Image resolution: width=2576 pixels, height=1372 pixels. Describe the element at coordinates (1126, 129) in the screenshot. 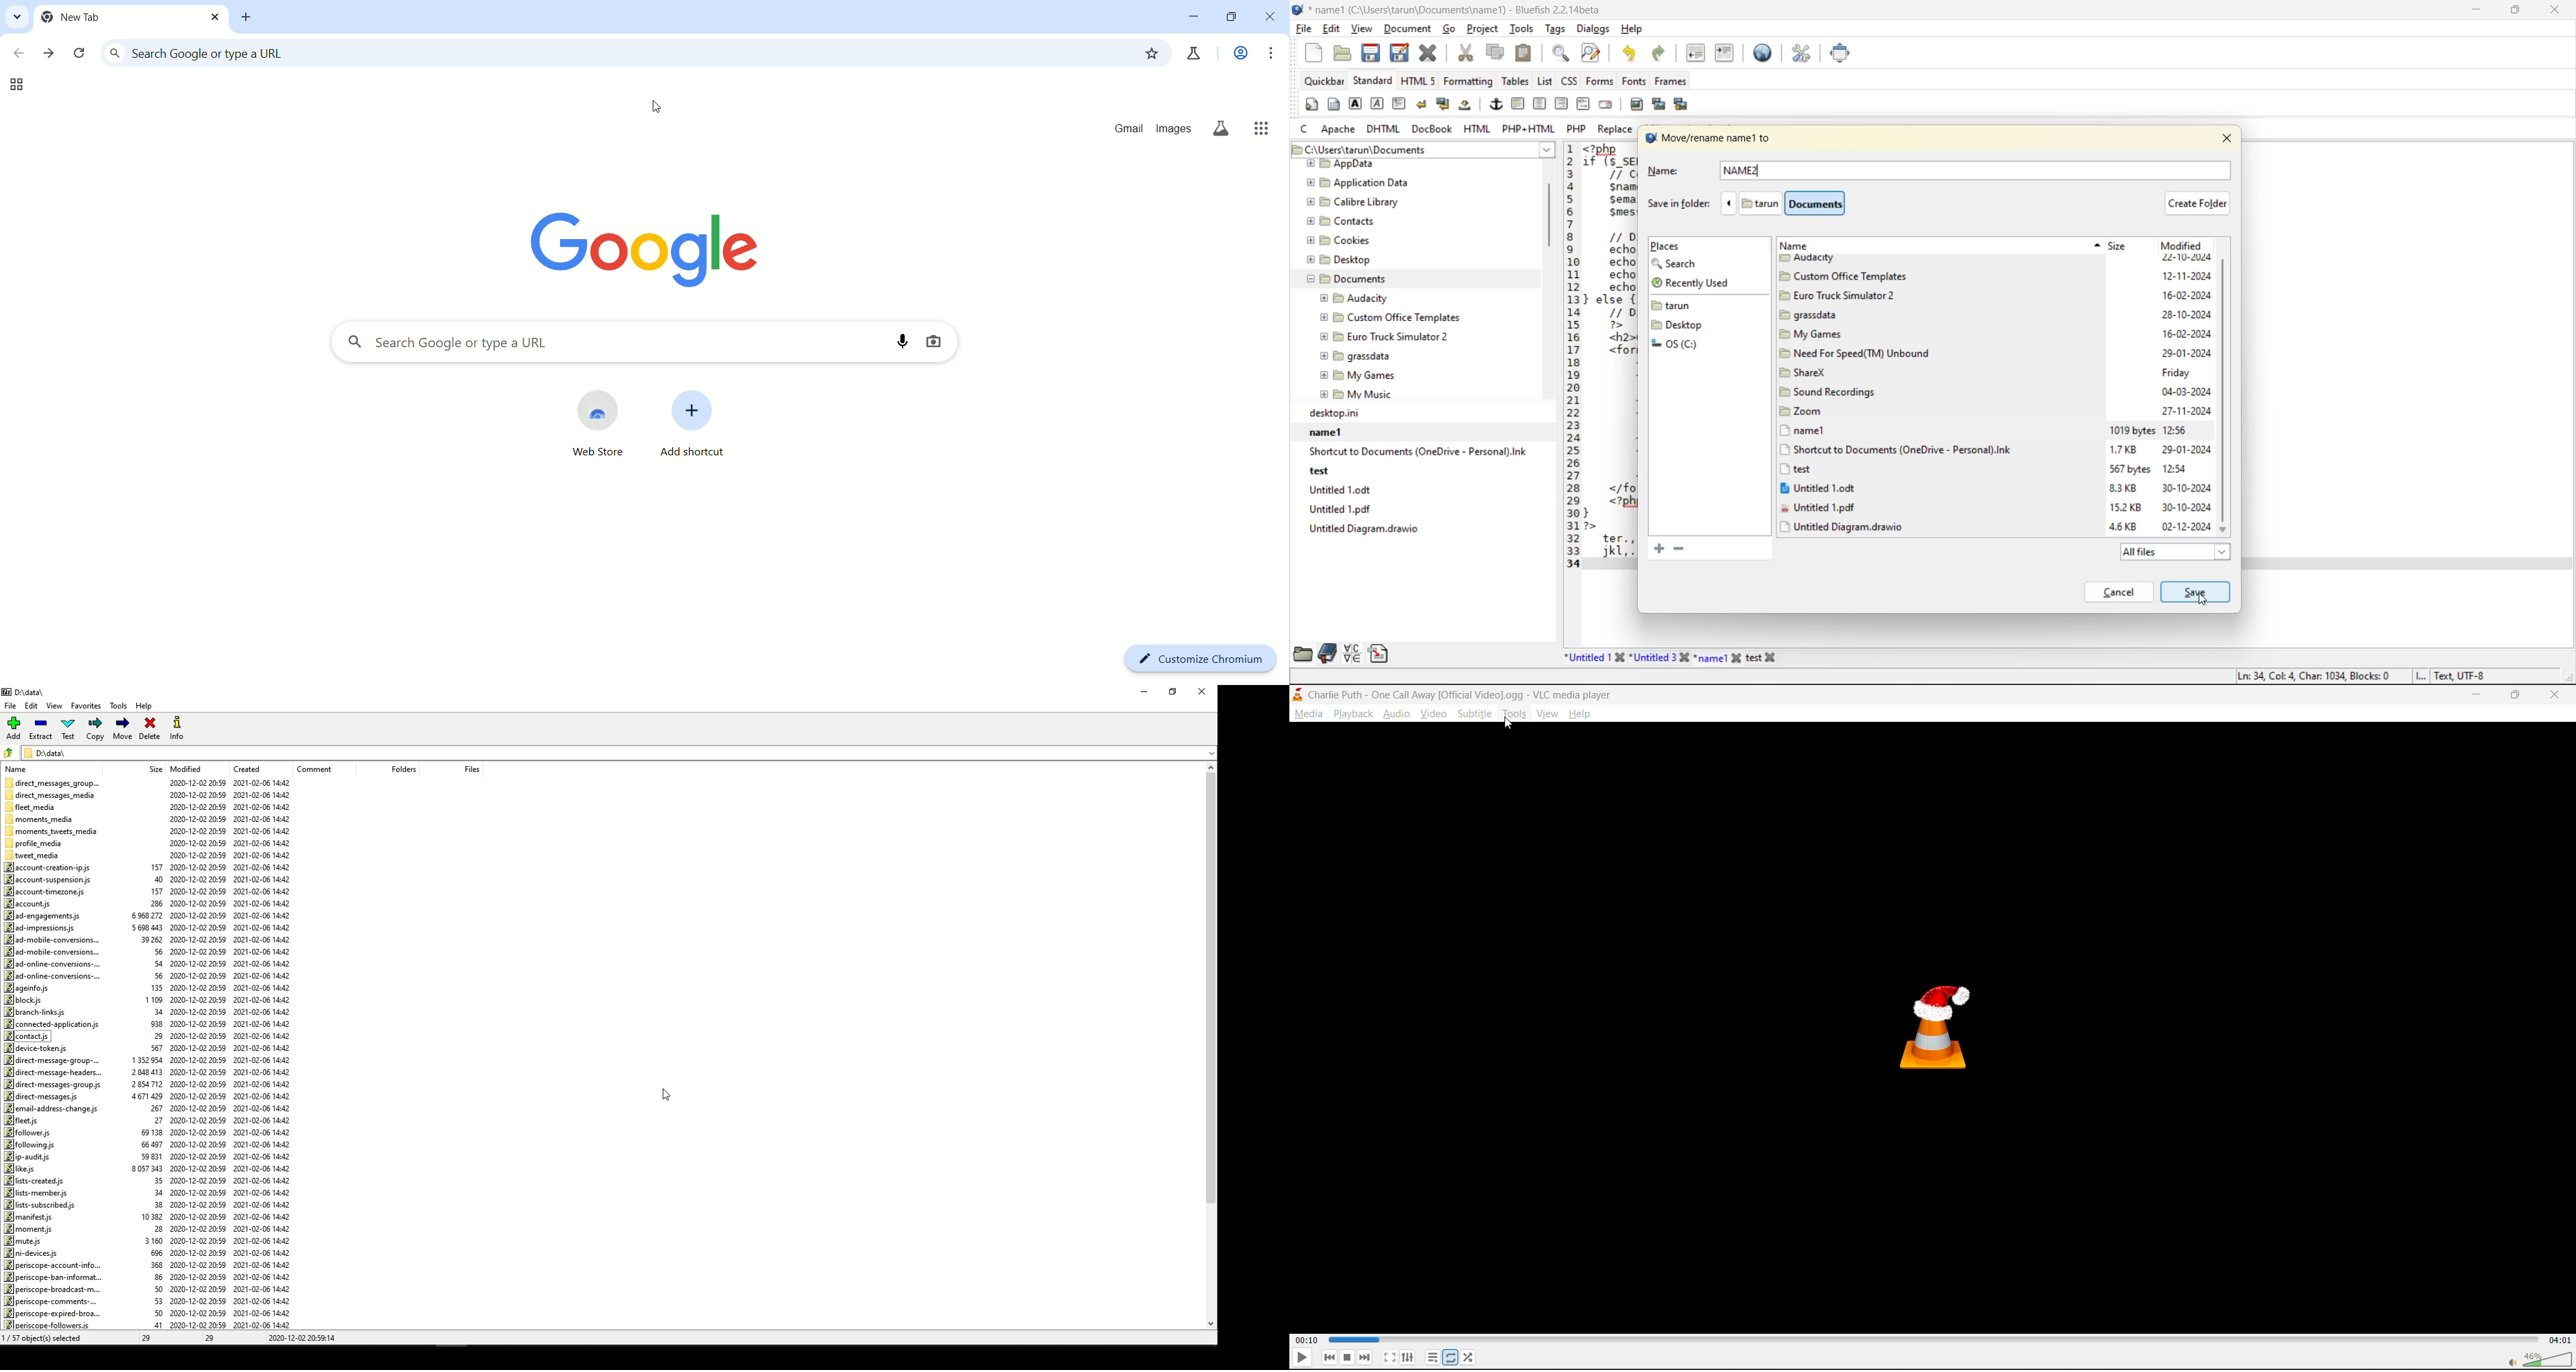

I see `gmail` at that location.